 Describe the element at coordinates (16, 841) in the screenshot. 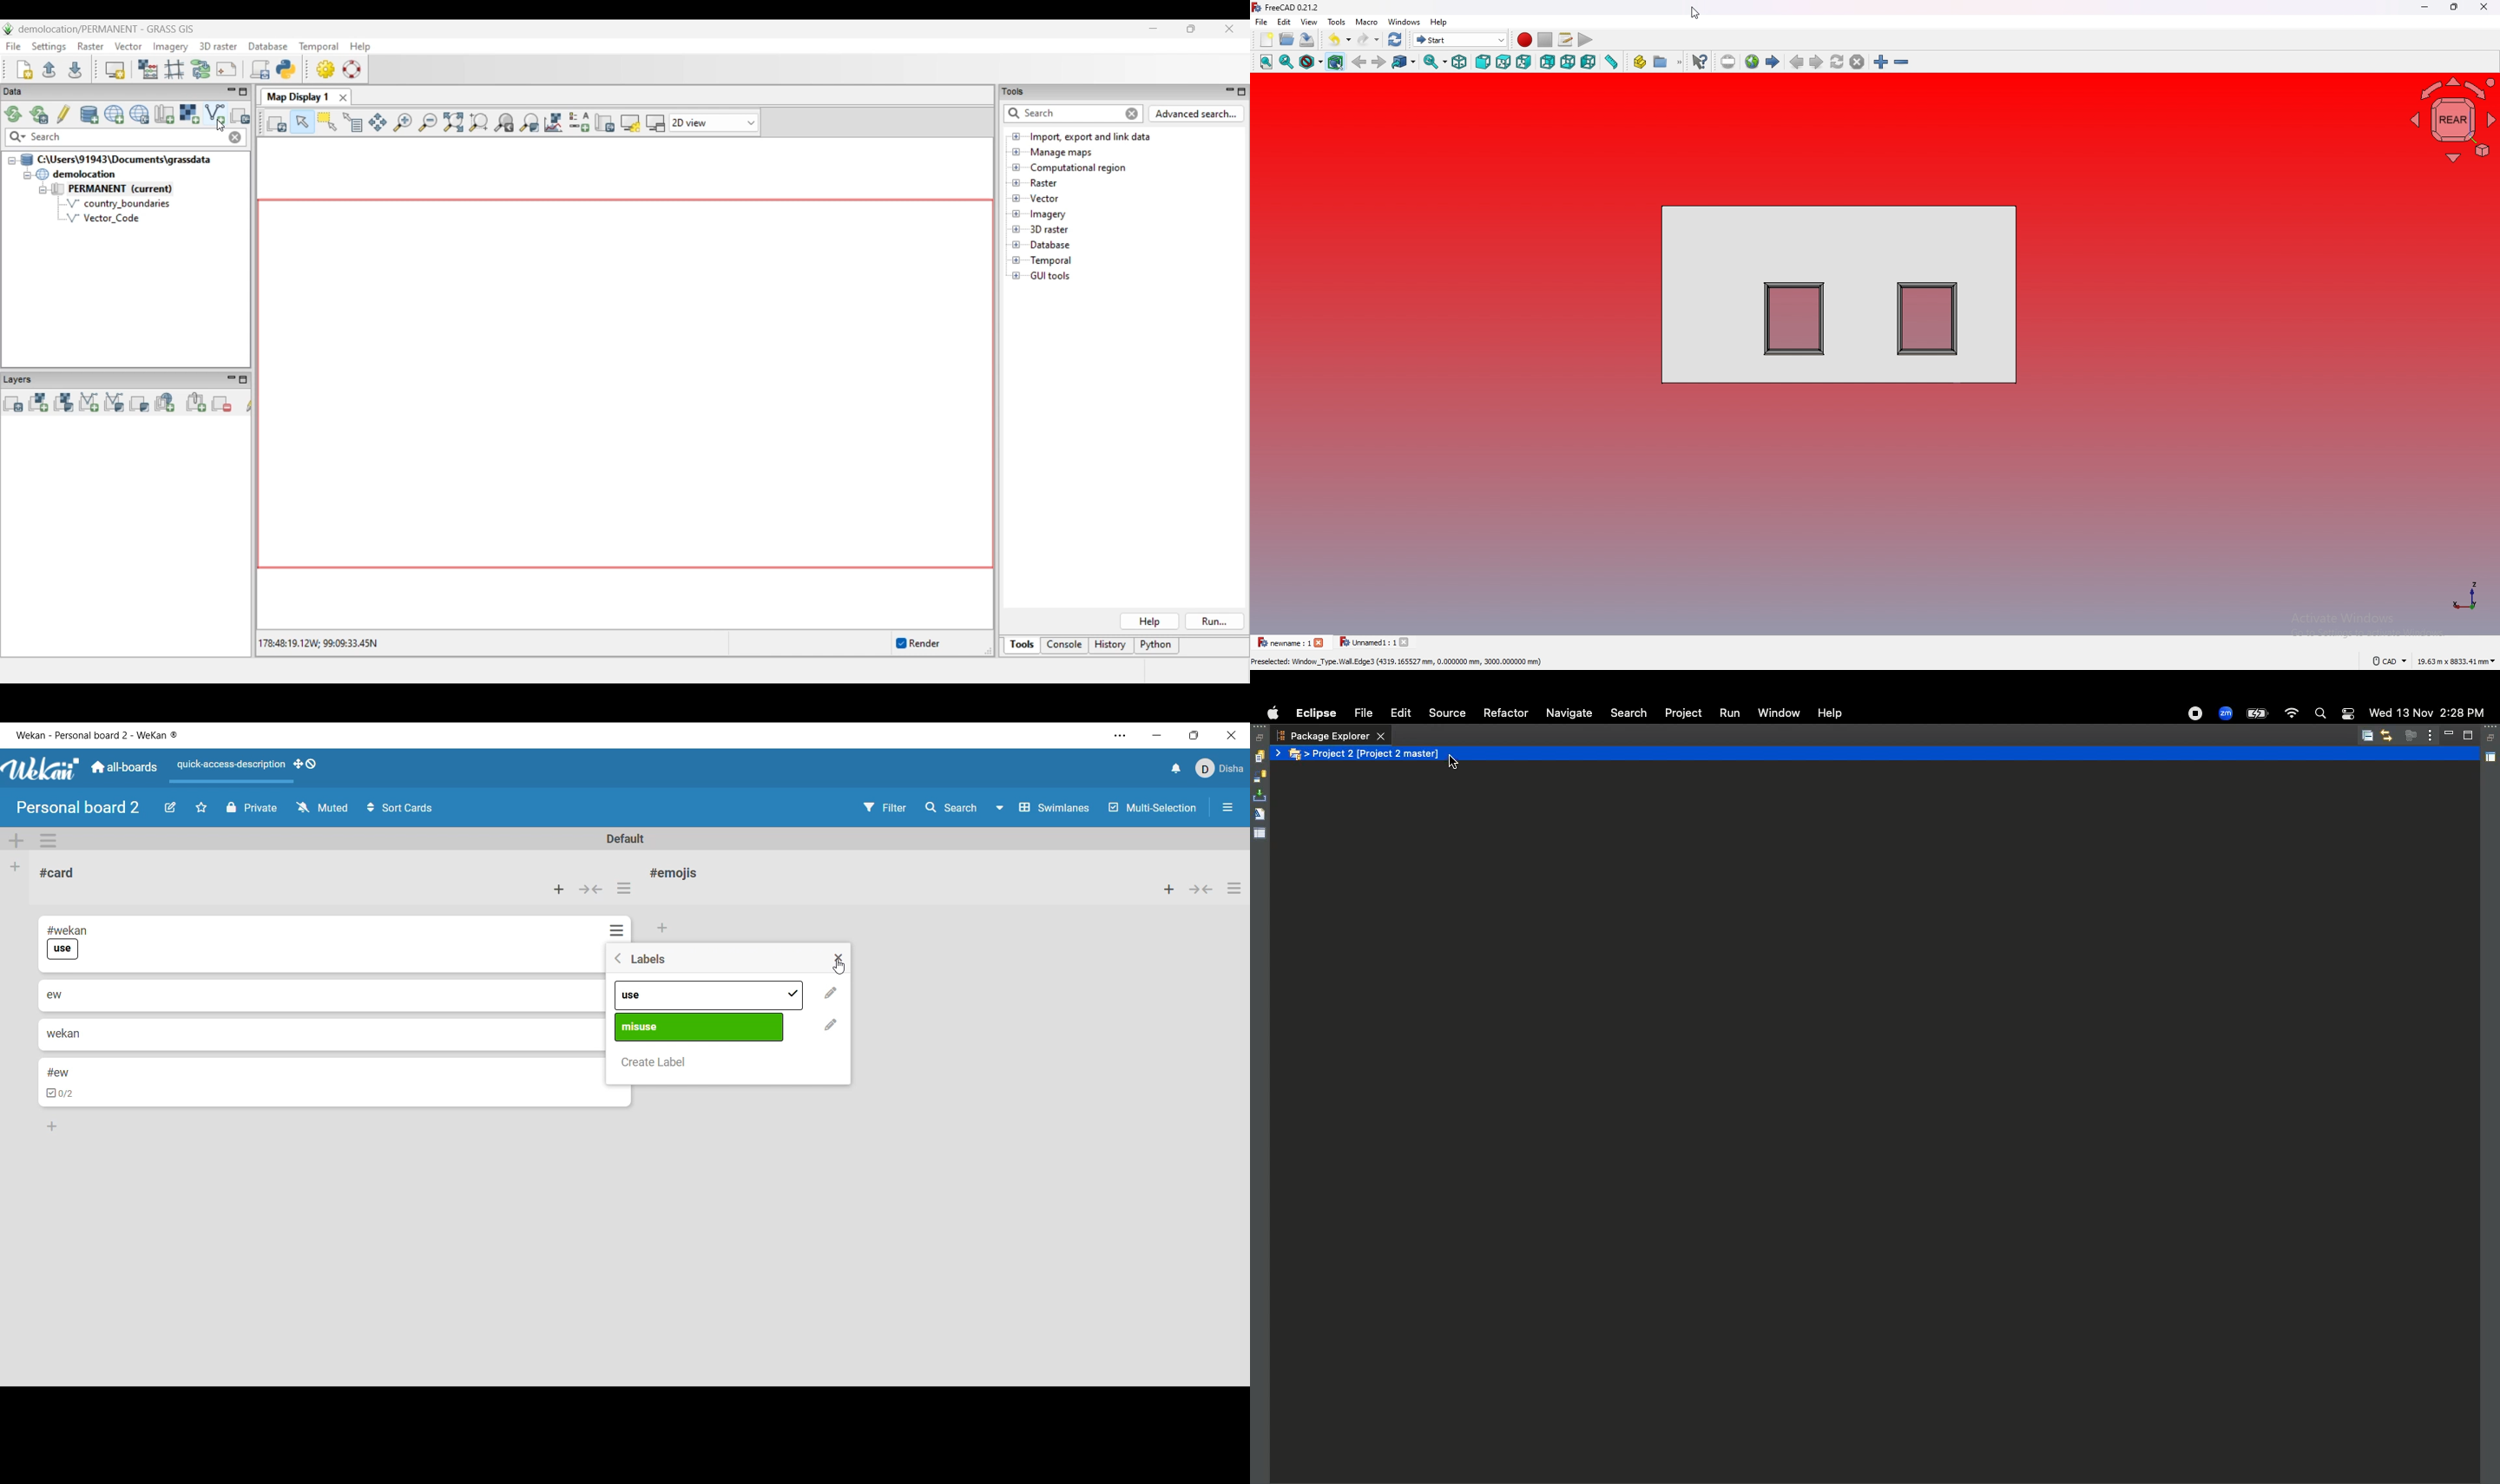

I see `Add swimlane` at that location.